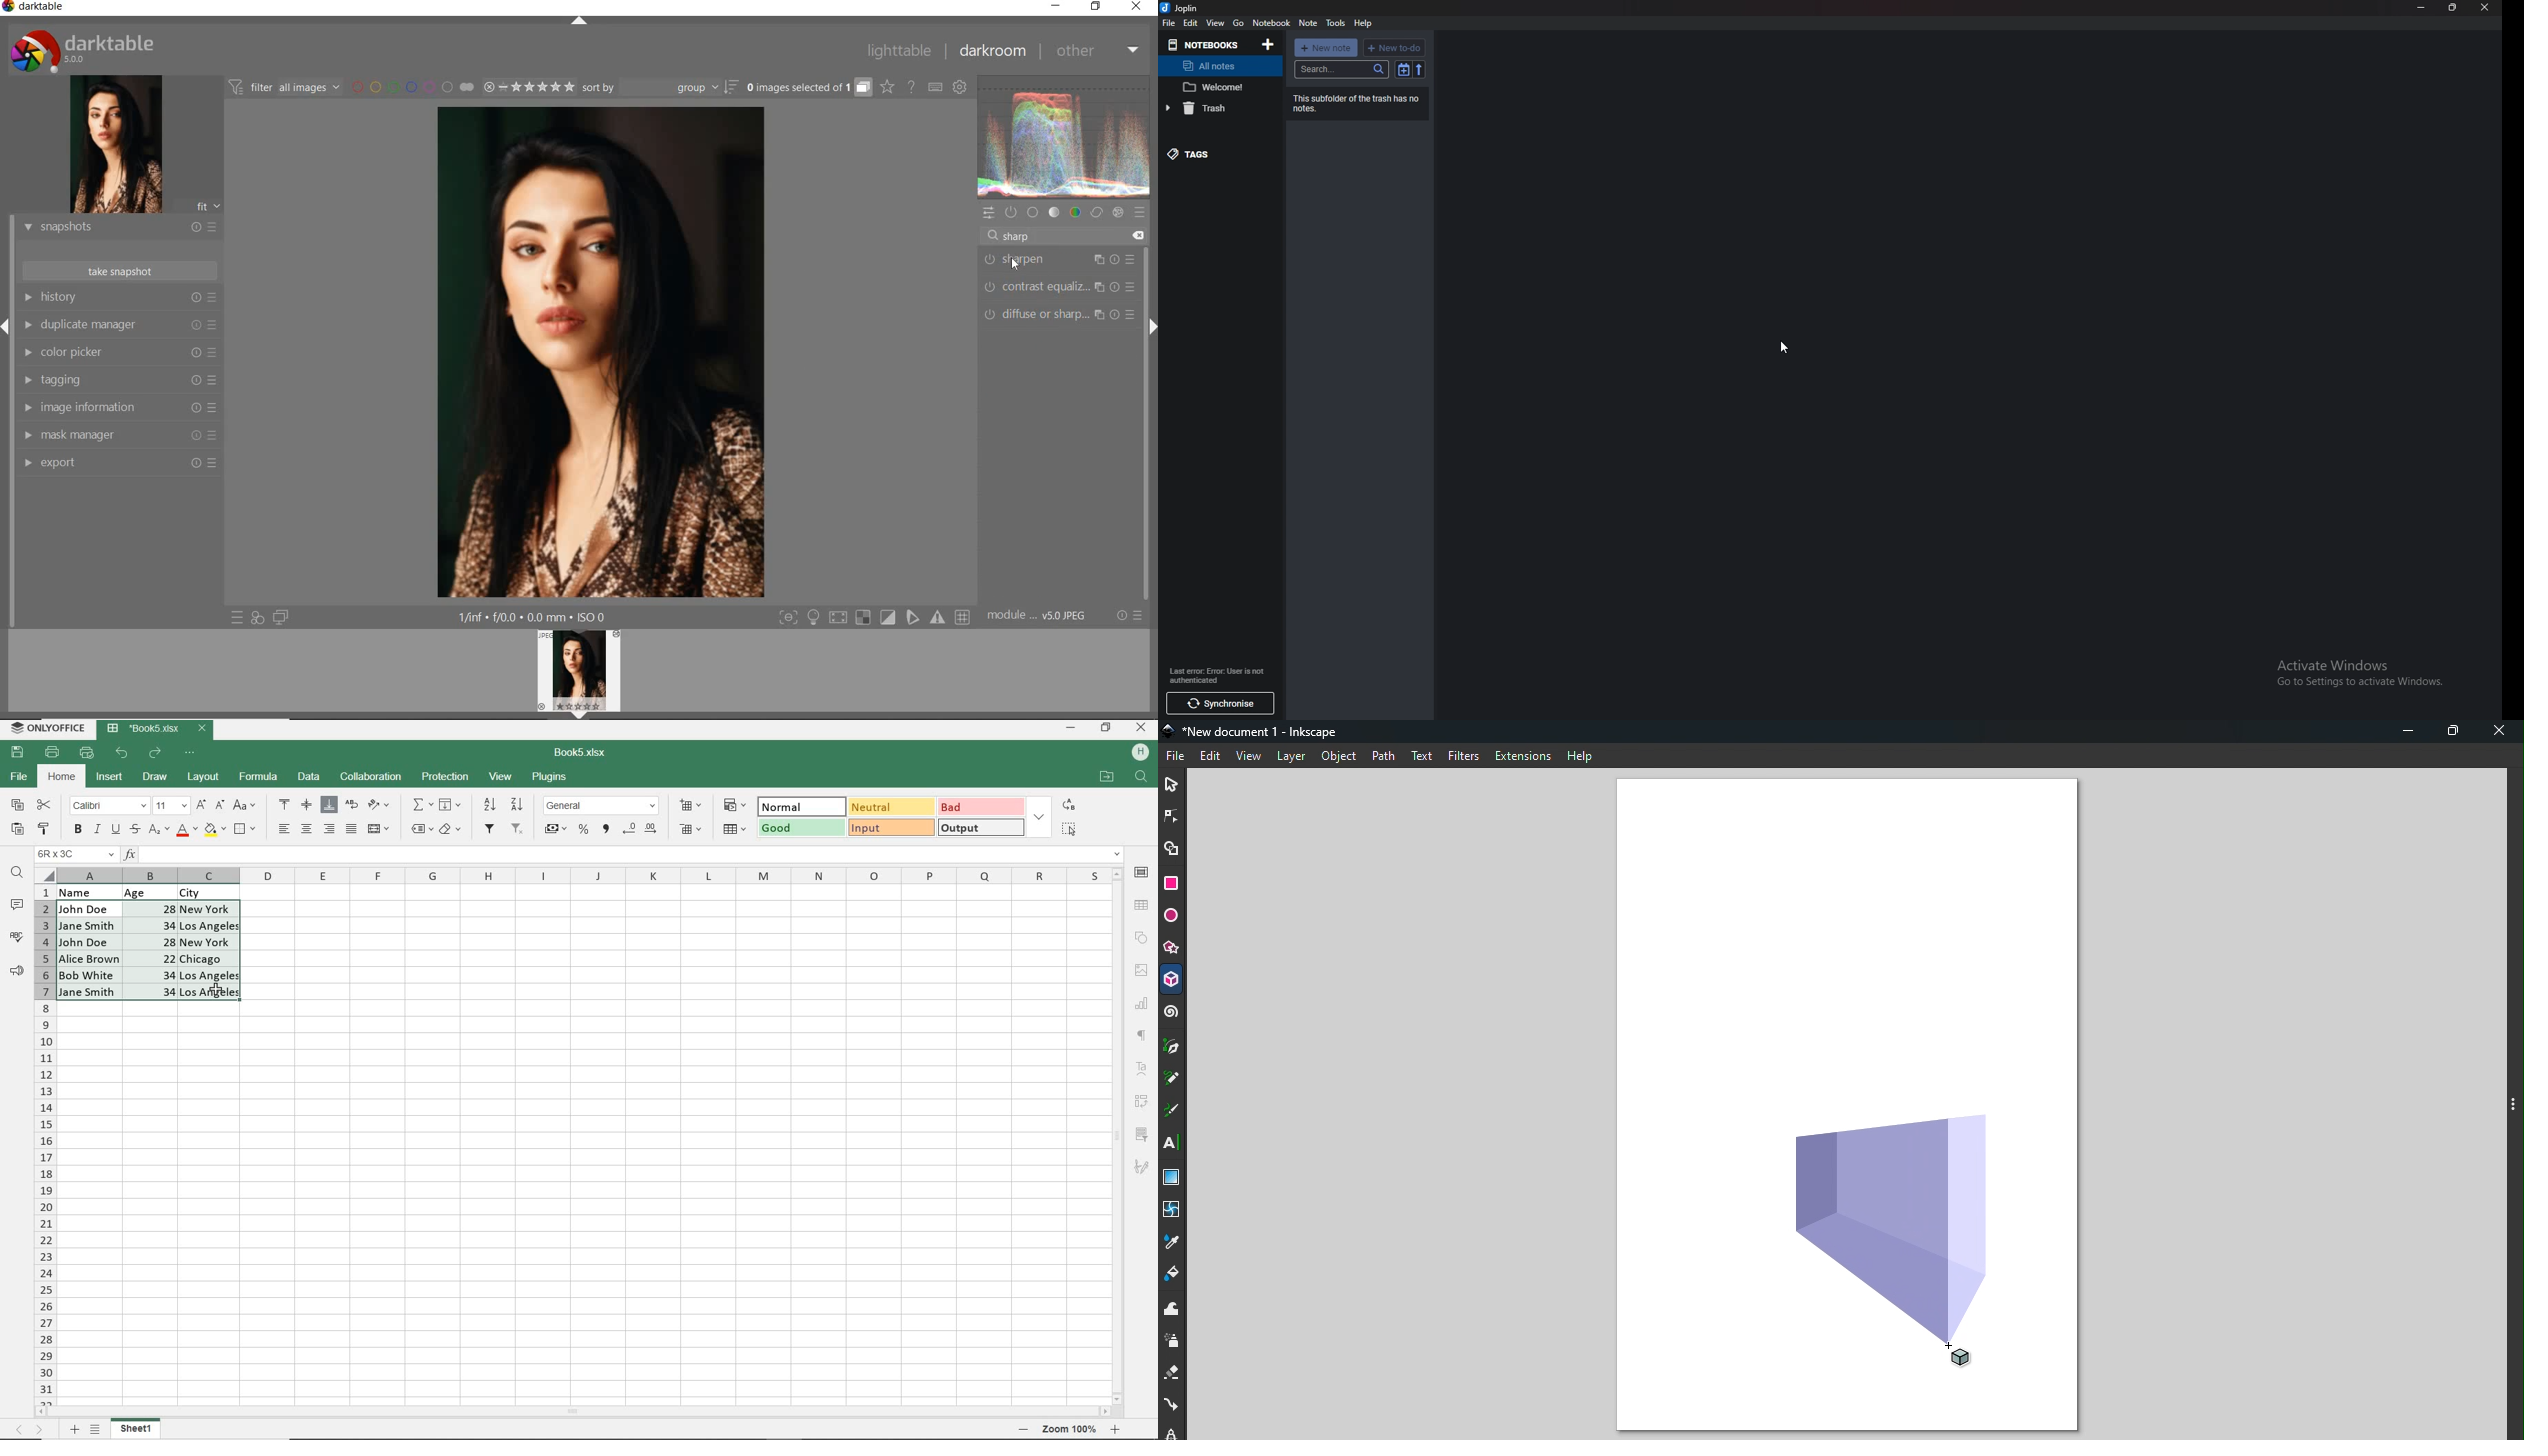 This screenshot has height=1456, width=2548. I want to click on scrollbar, so click(1147, 373).